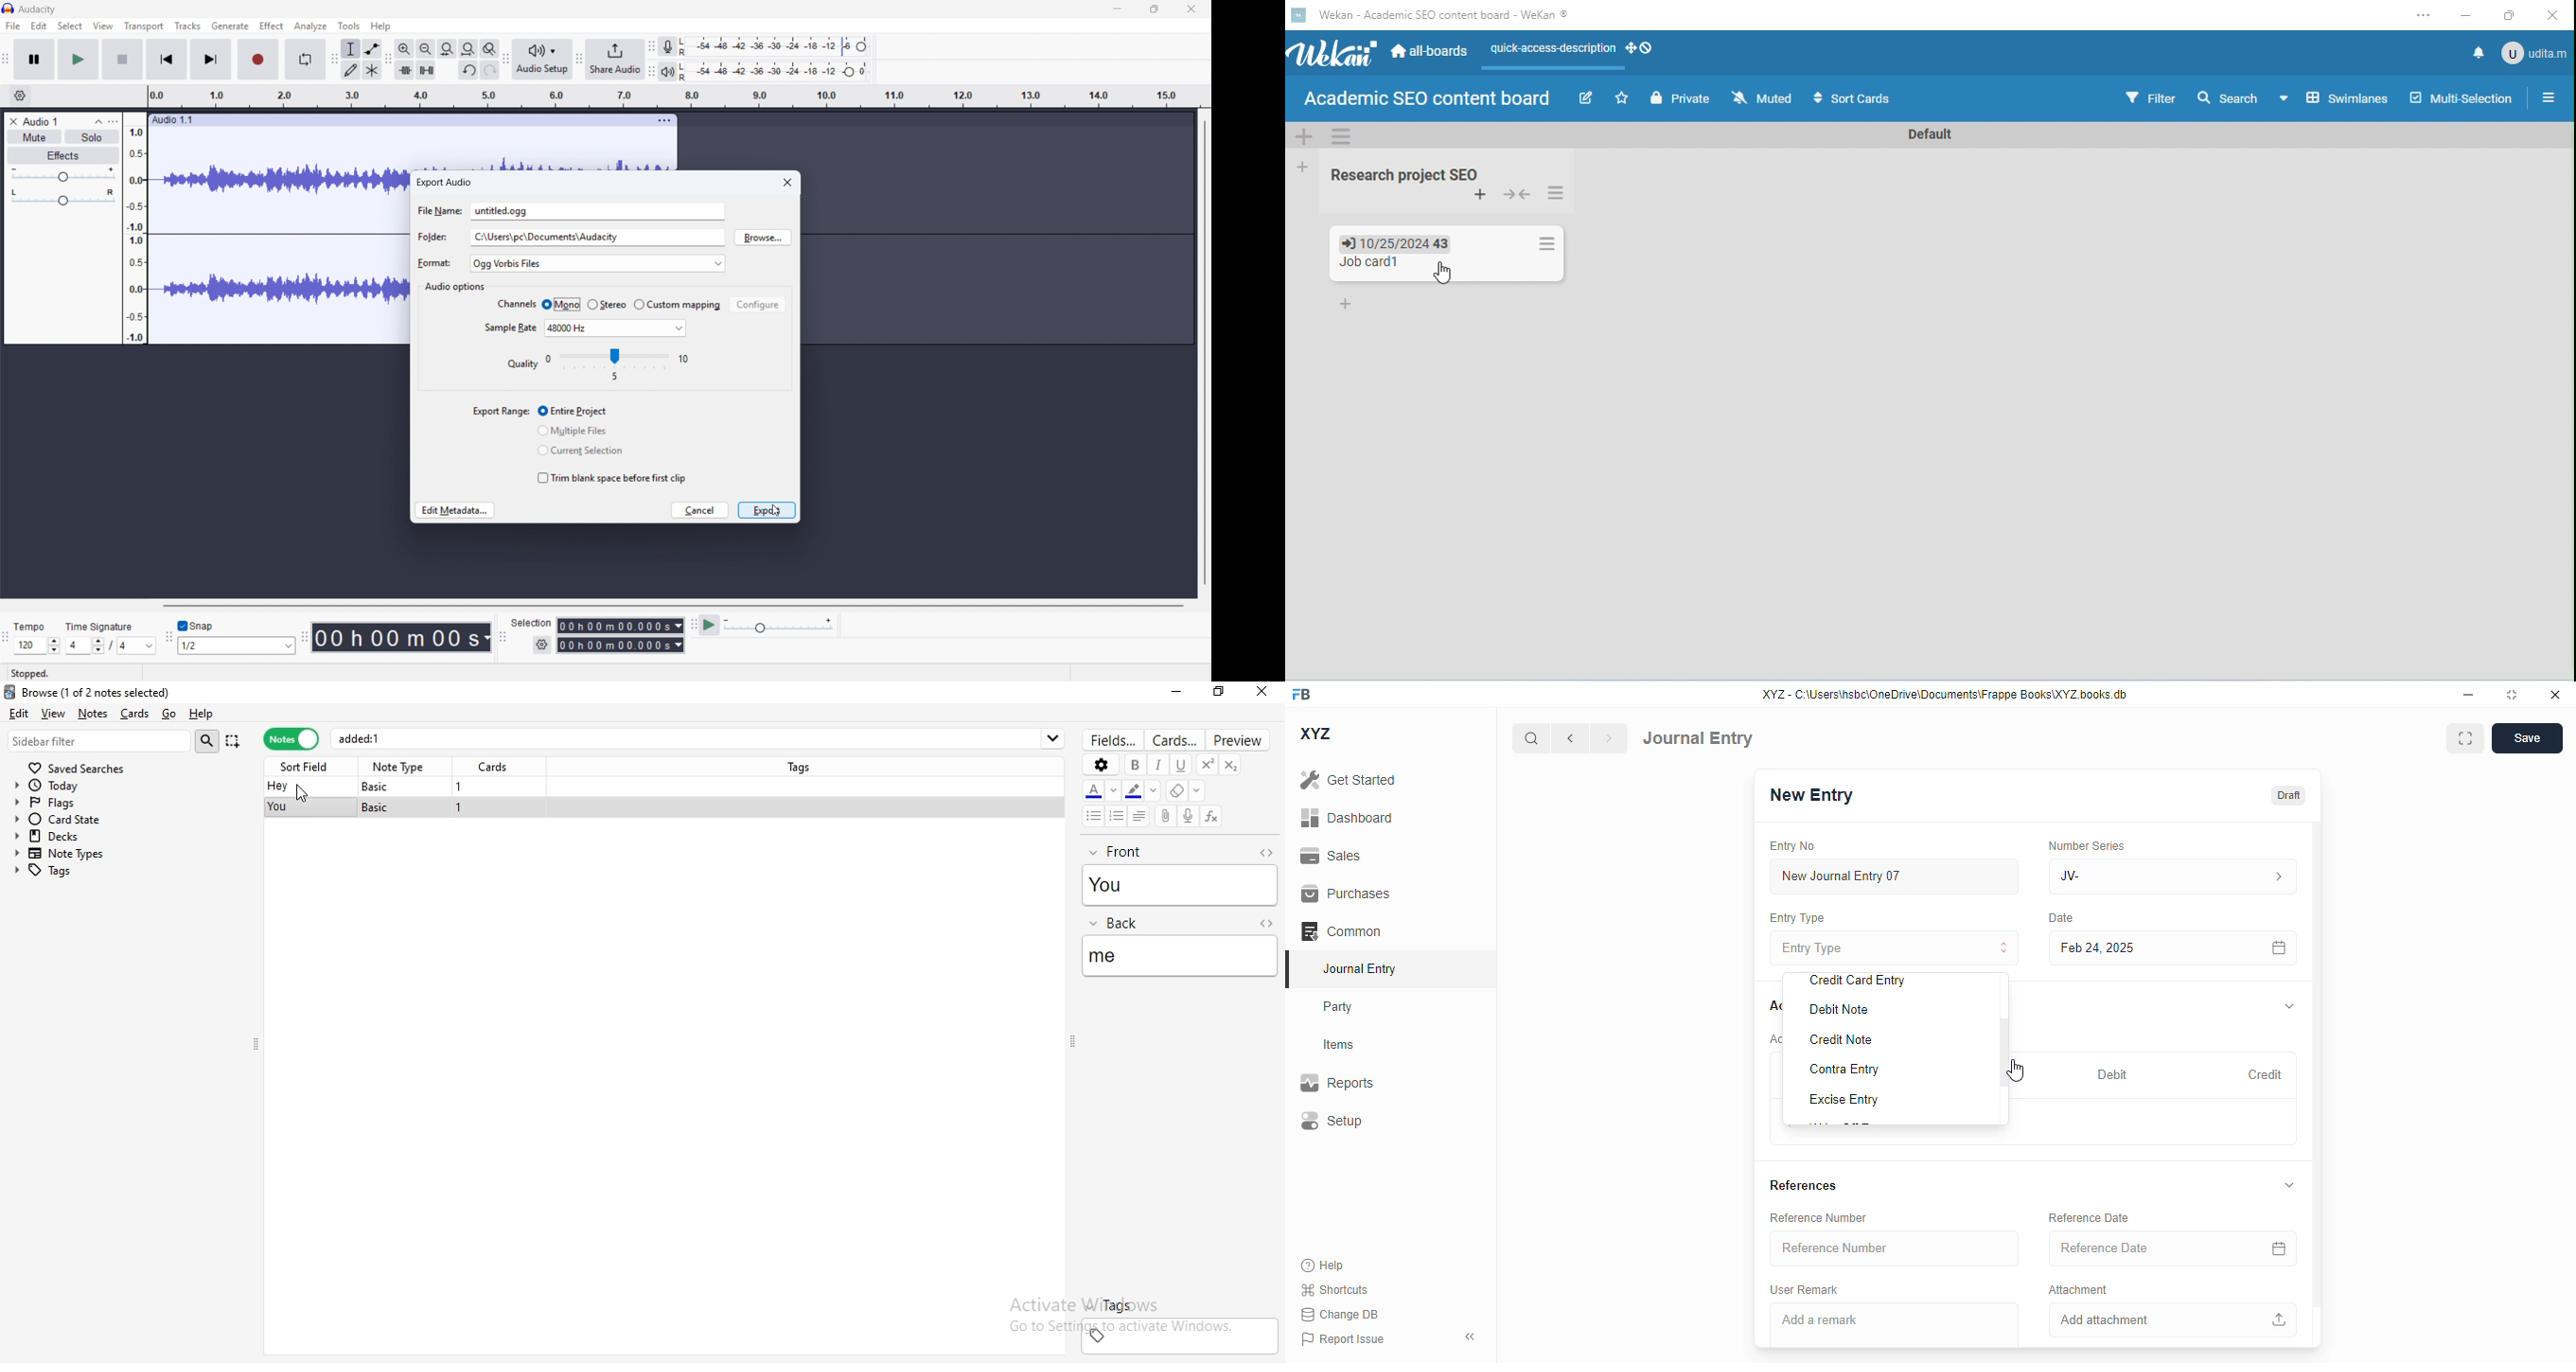 This screenshot has height=1372, width=2576. I want to click on Close dialogue box , so click(788, 182).